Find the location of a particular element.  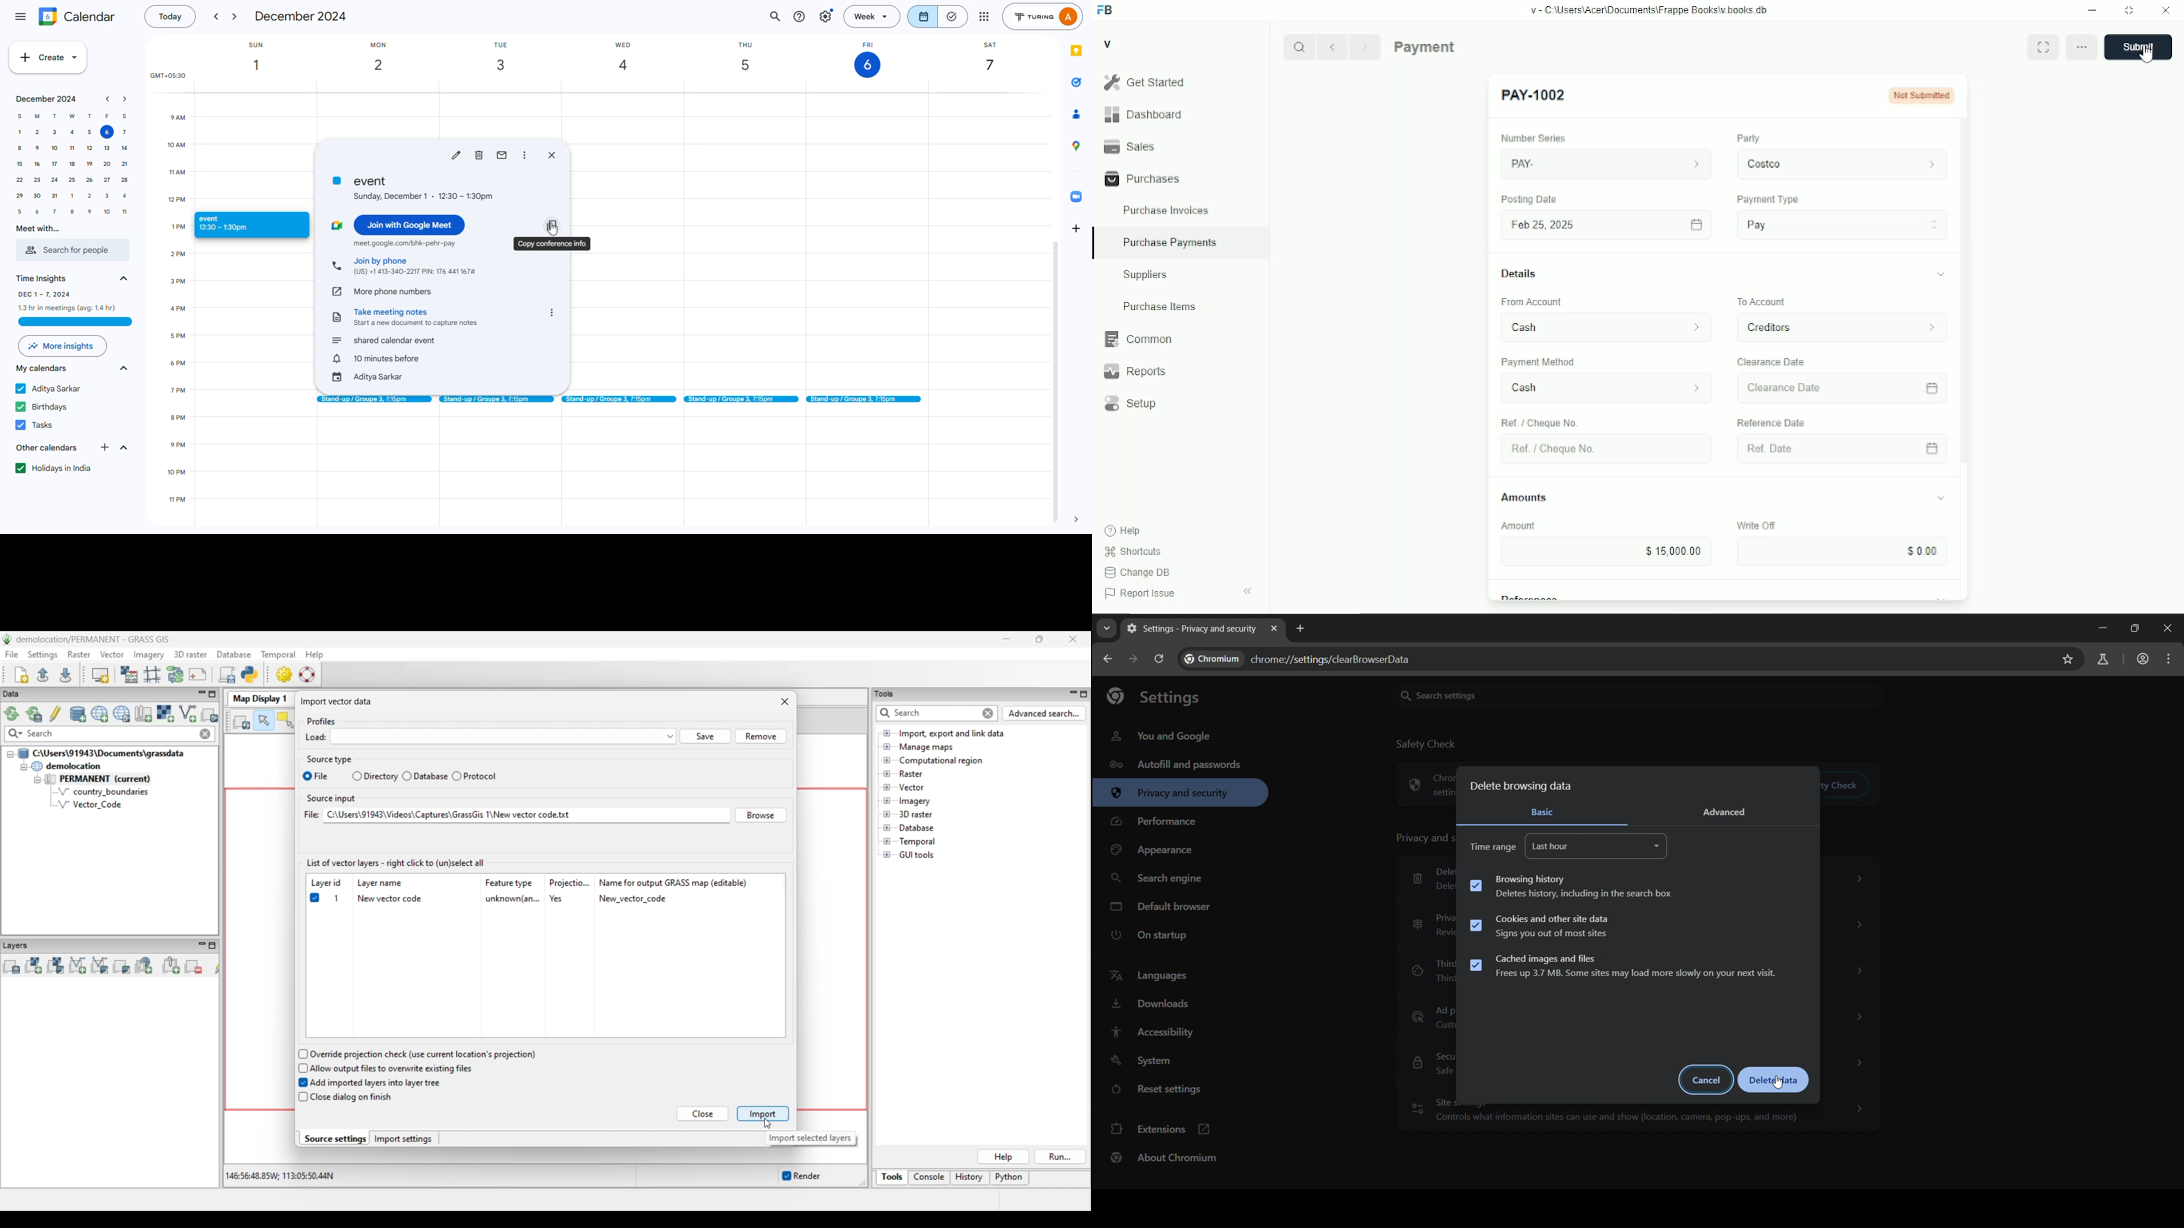

task is located at coordinates (36, 424).